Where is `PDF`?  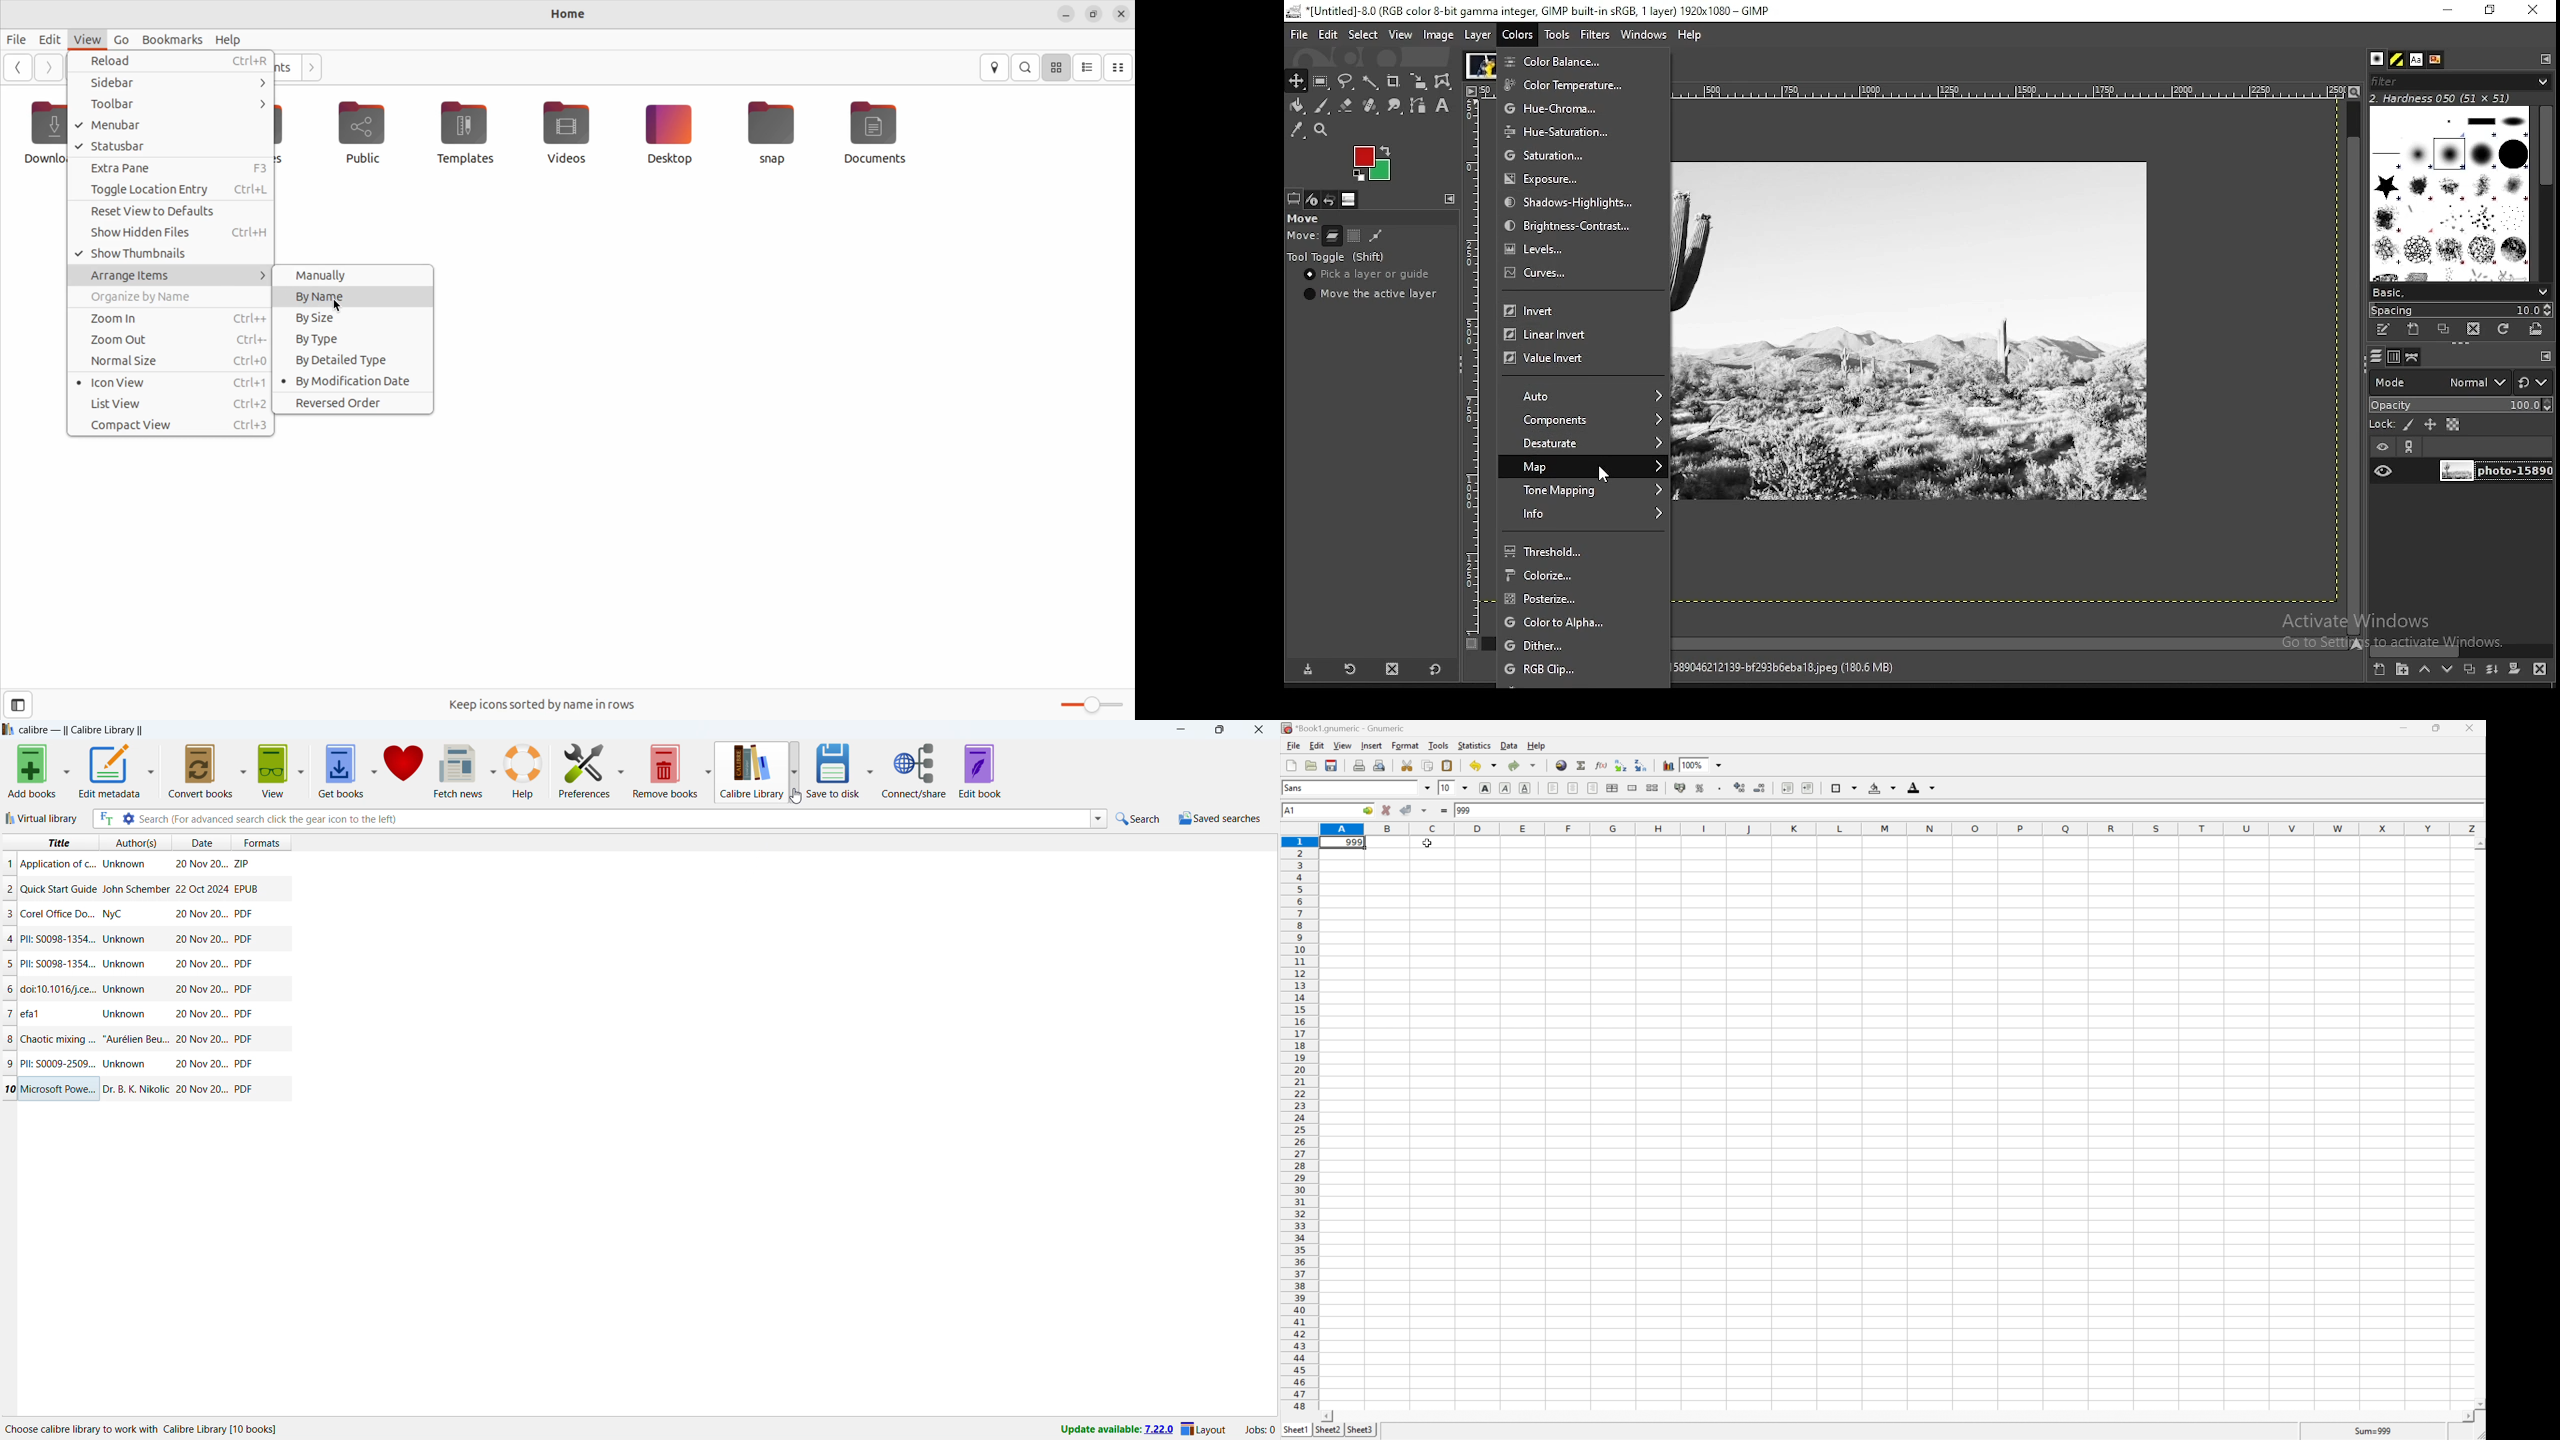
PDF is located at coordinates (243, 1064).